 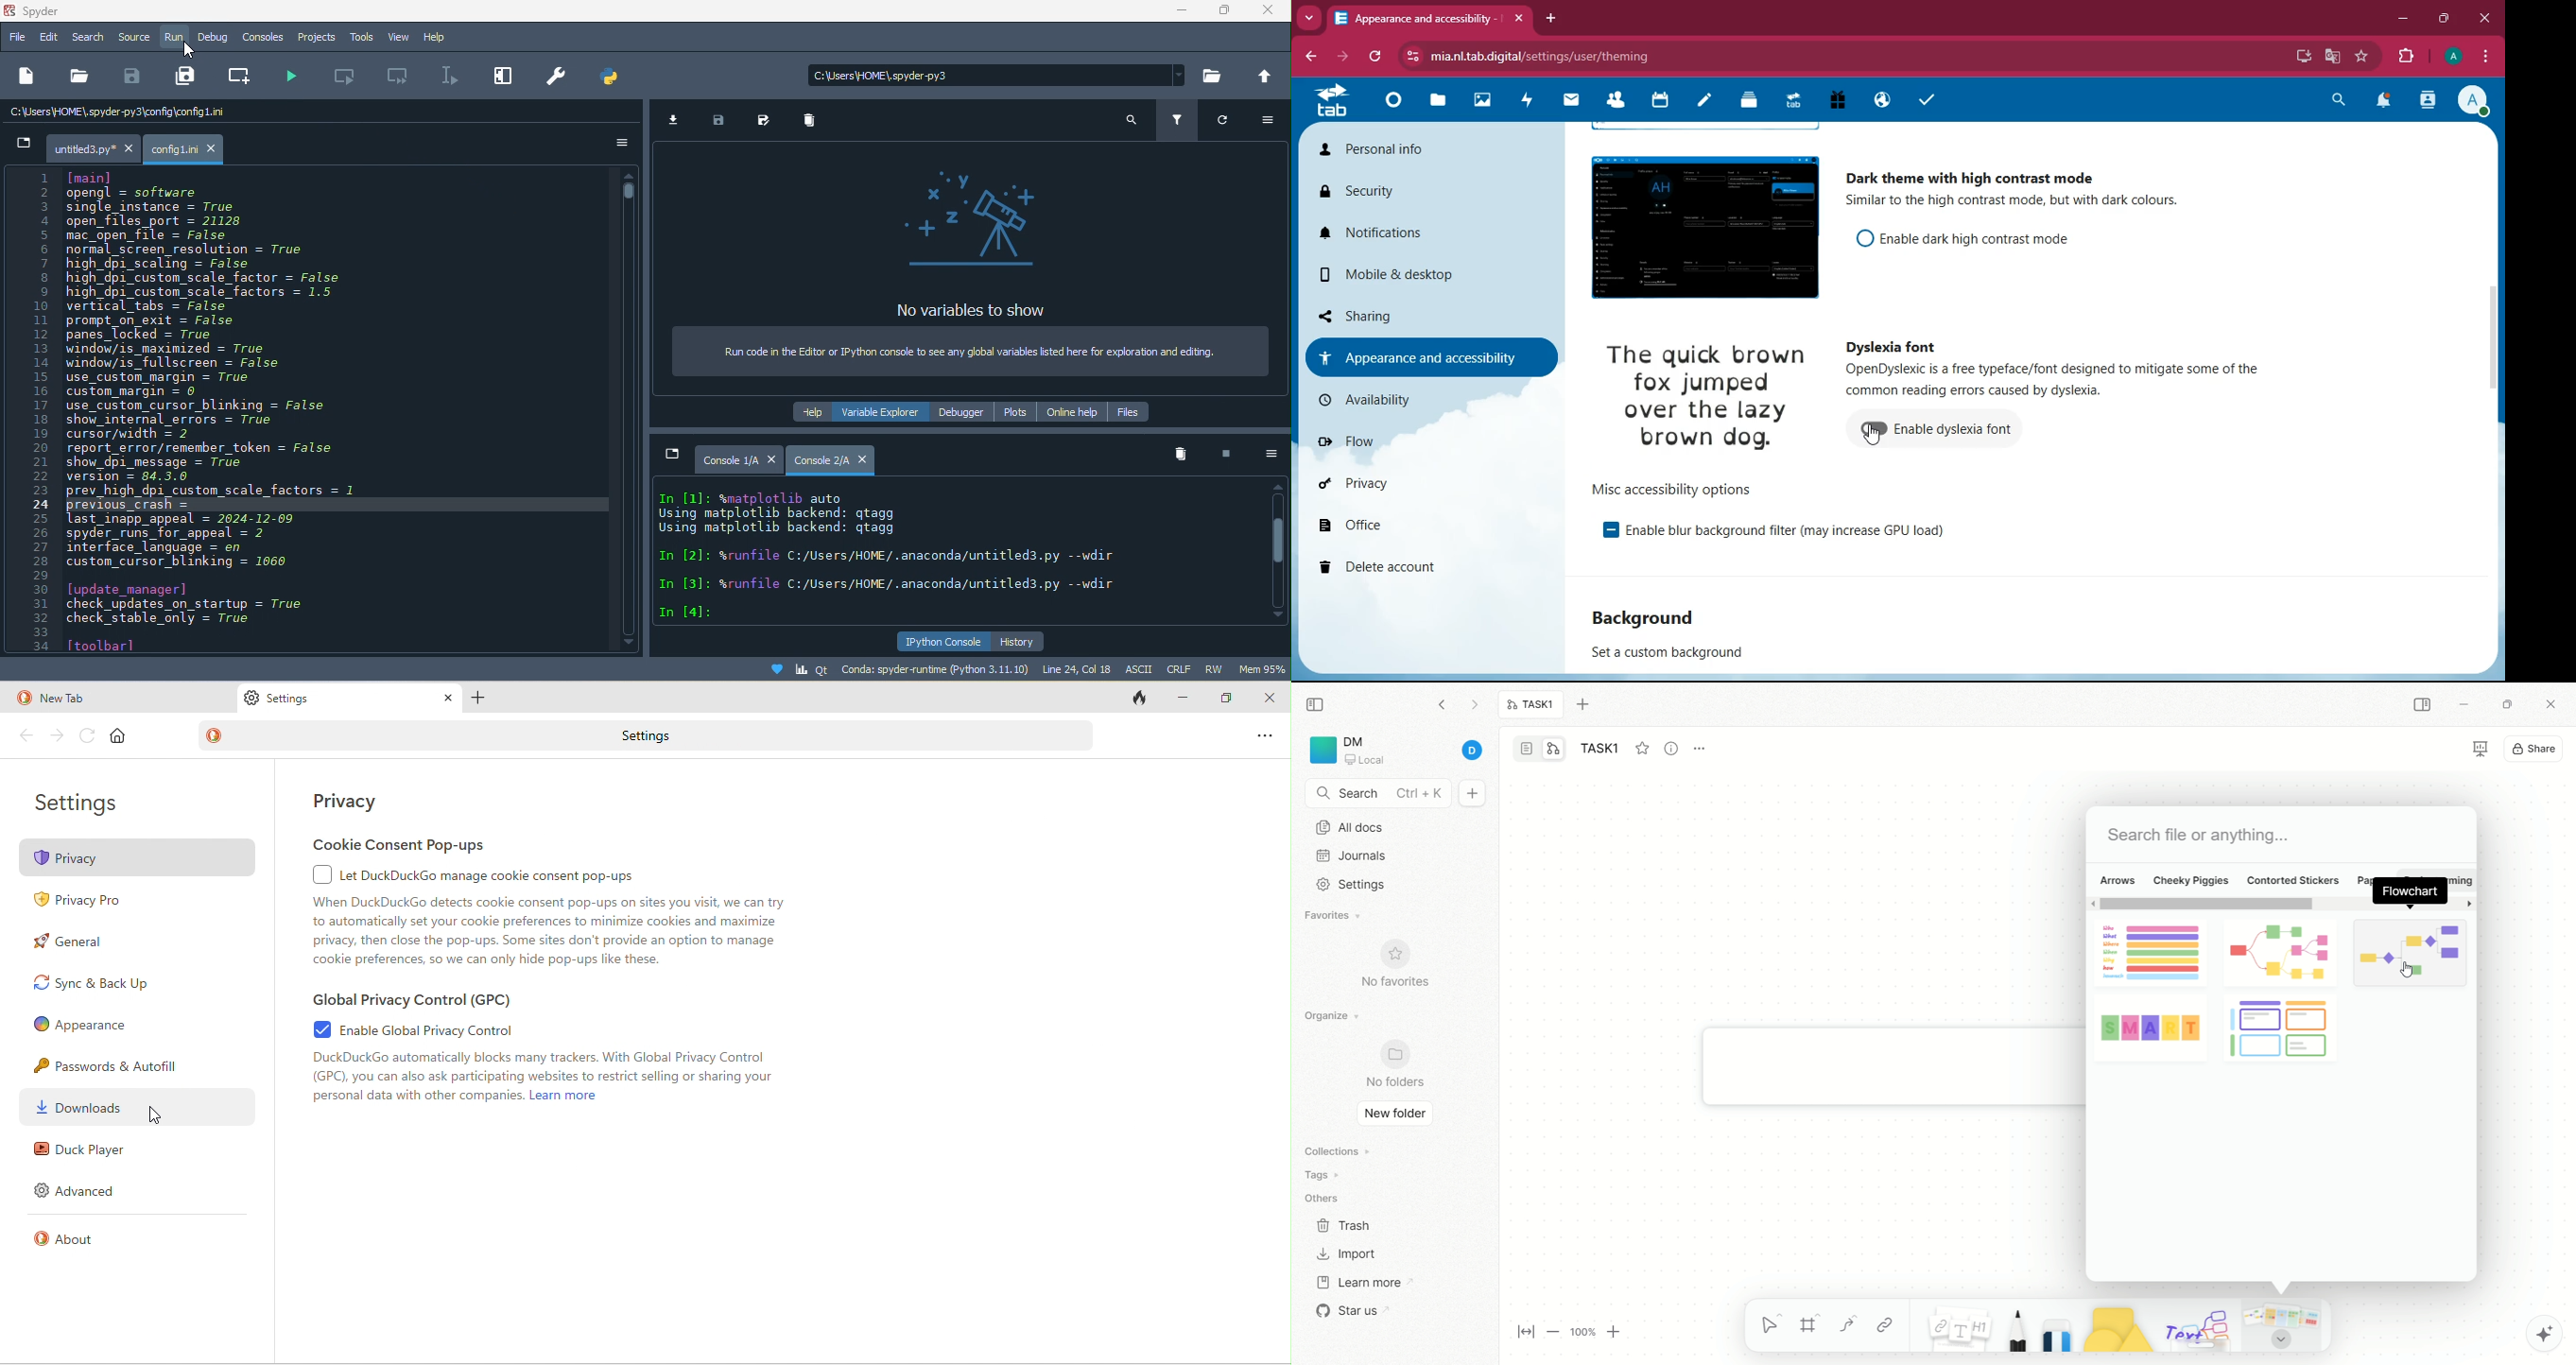 I want to click on cookie consent pop ups, so click(x=407, y=847).